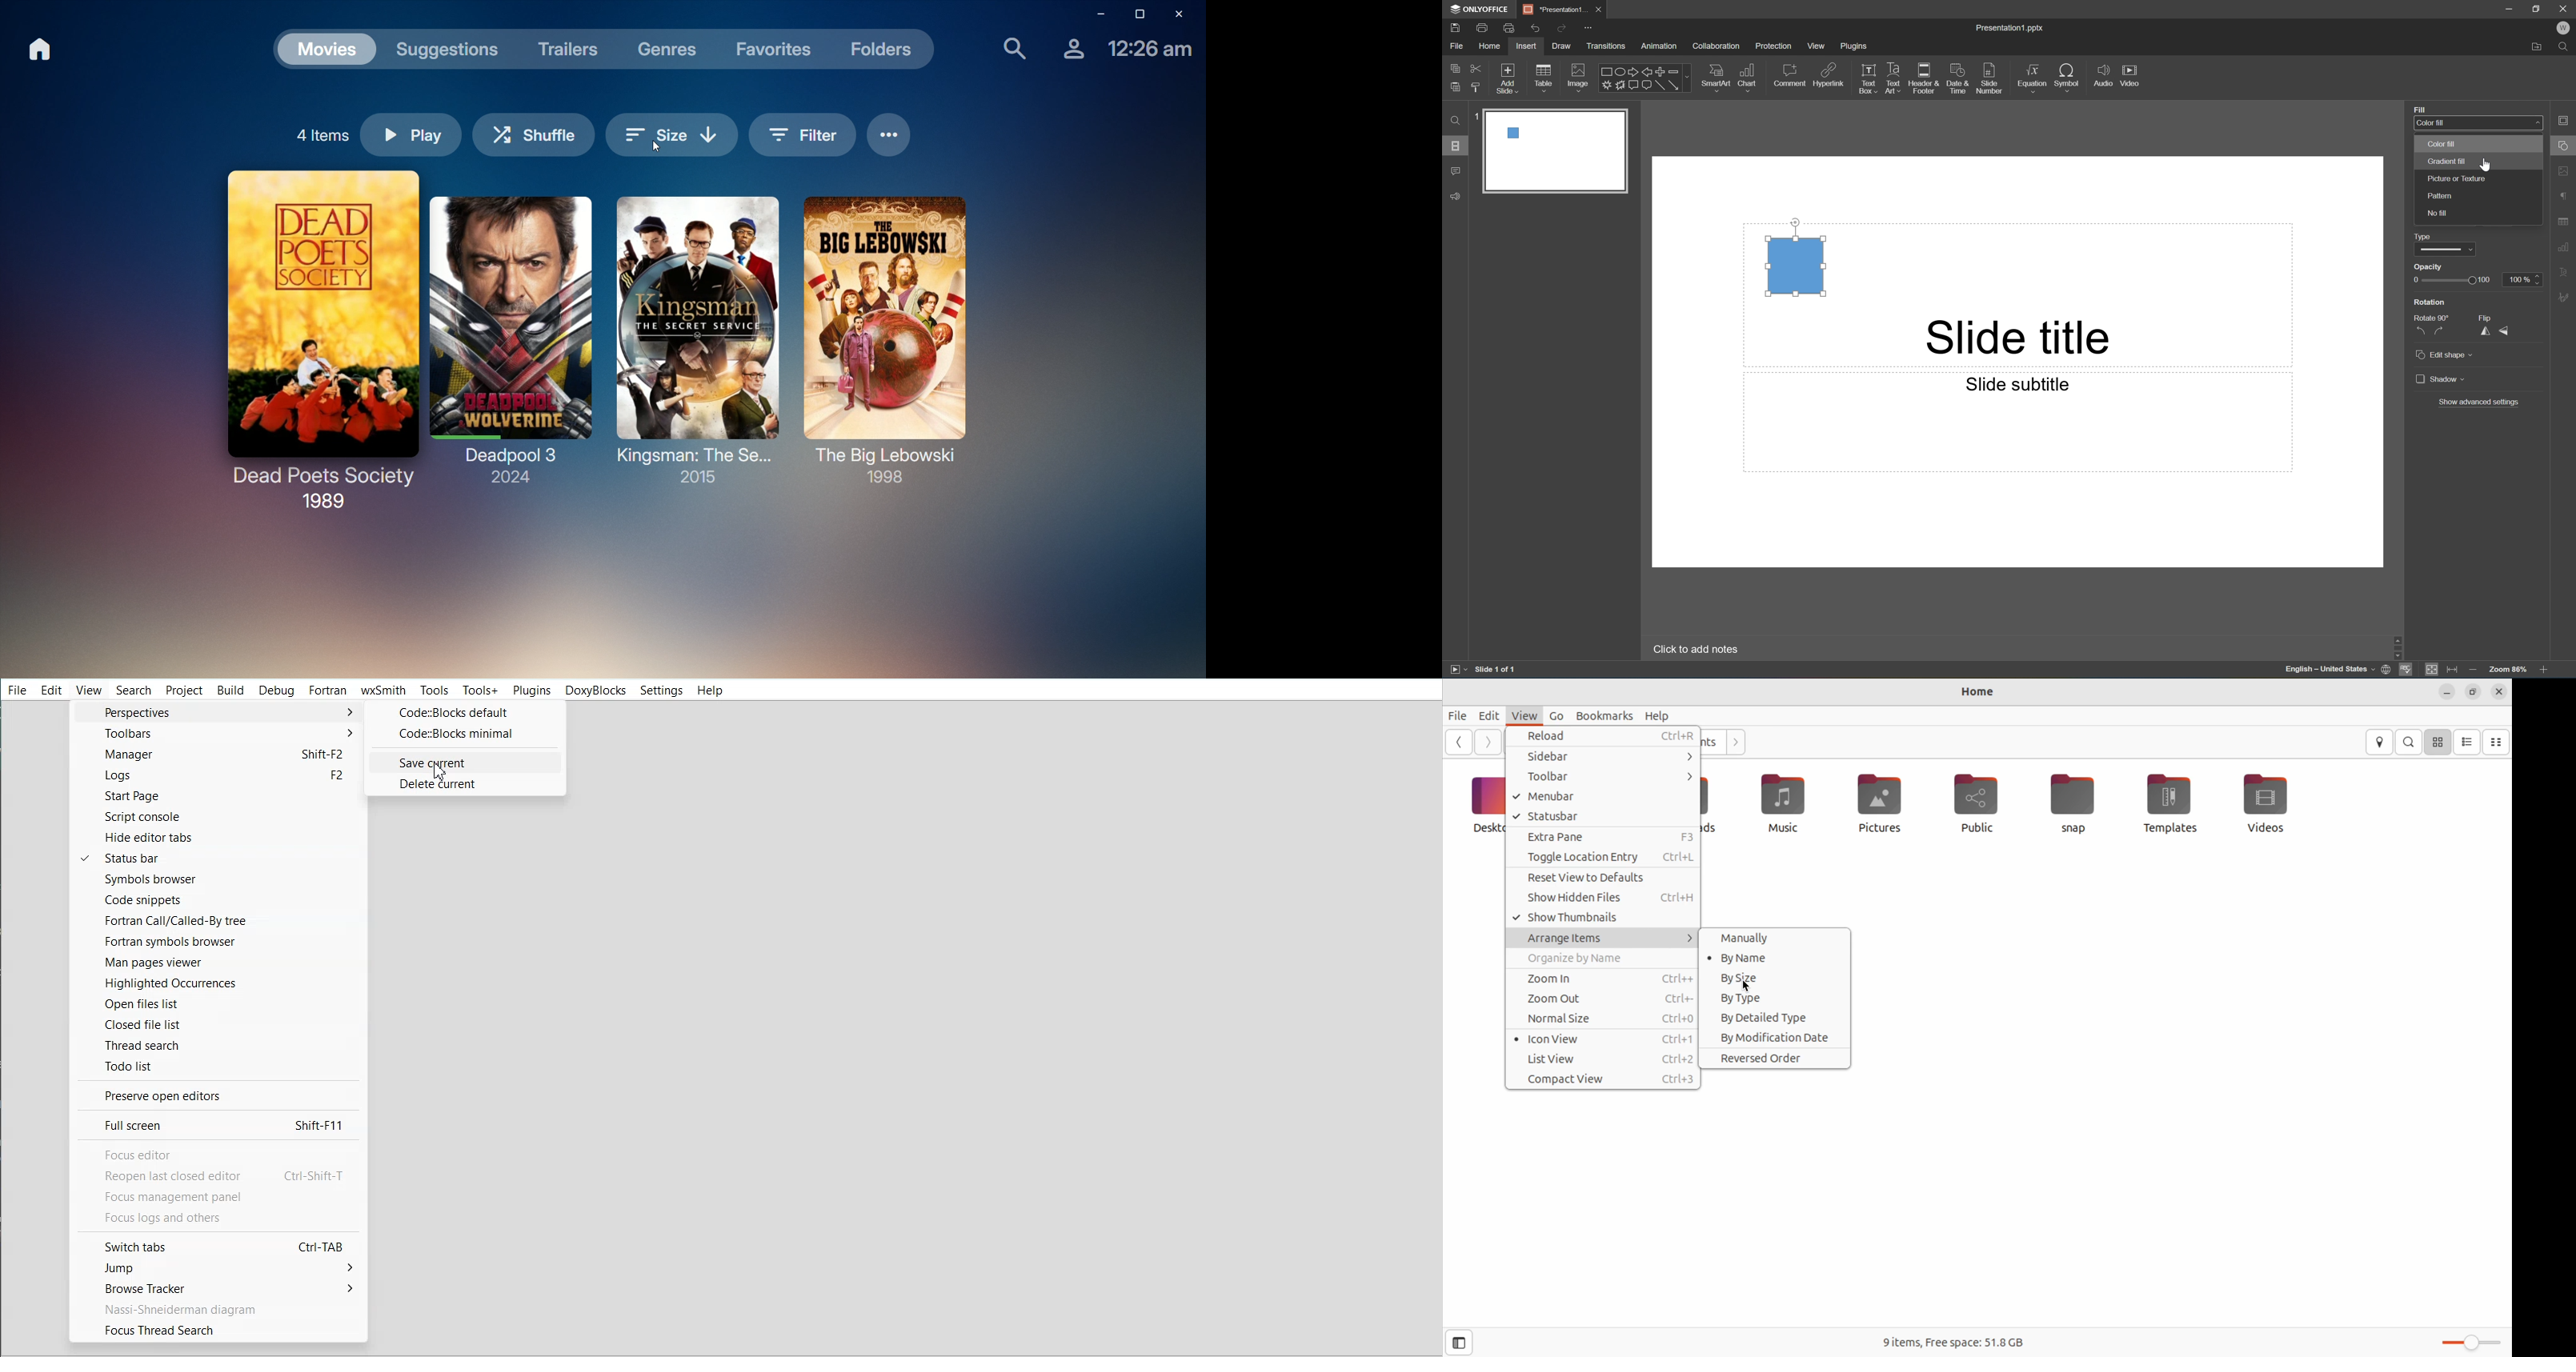 This screenshot has height=1372, width=2576. Describe the element at coordinates (89, 690) in the screenshot. I see `View` at that location.